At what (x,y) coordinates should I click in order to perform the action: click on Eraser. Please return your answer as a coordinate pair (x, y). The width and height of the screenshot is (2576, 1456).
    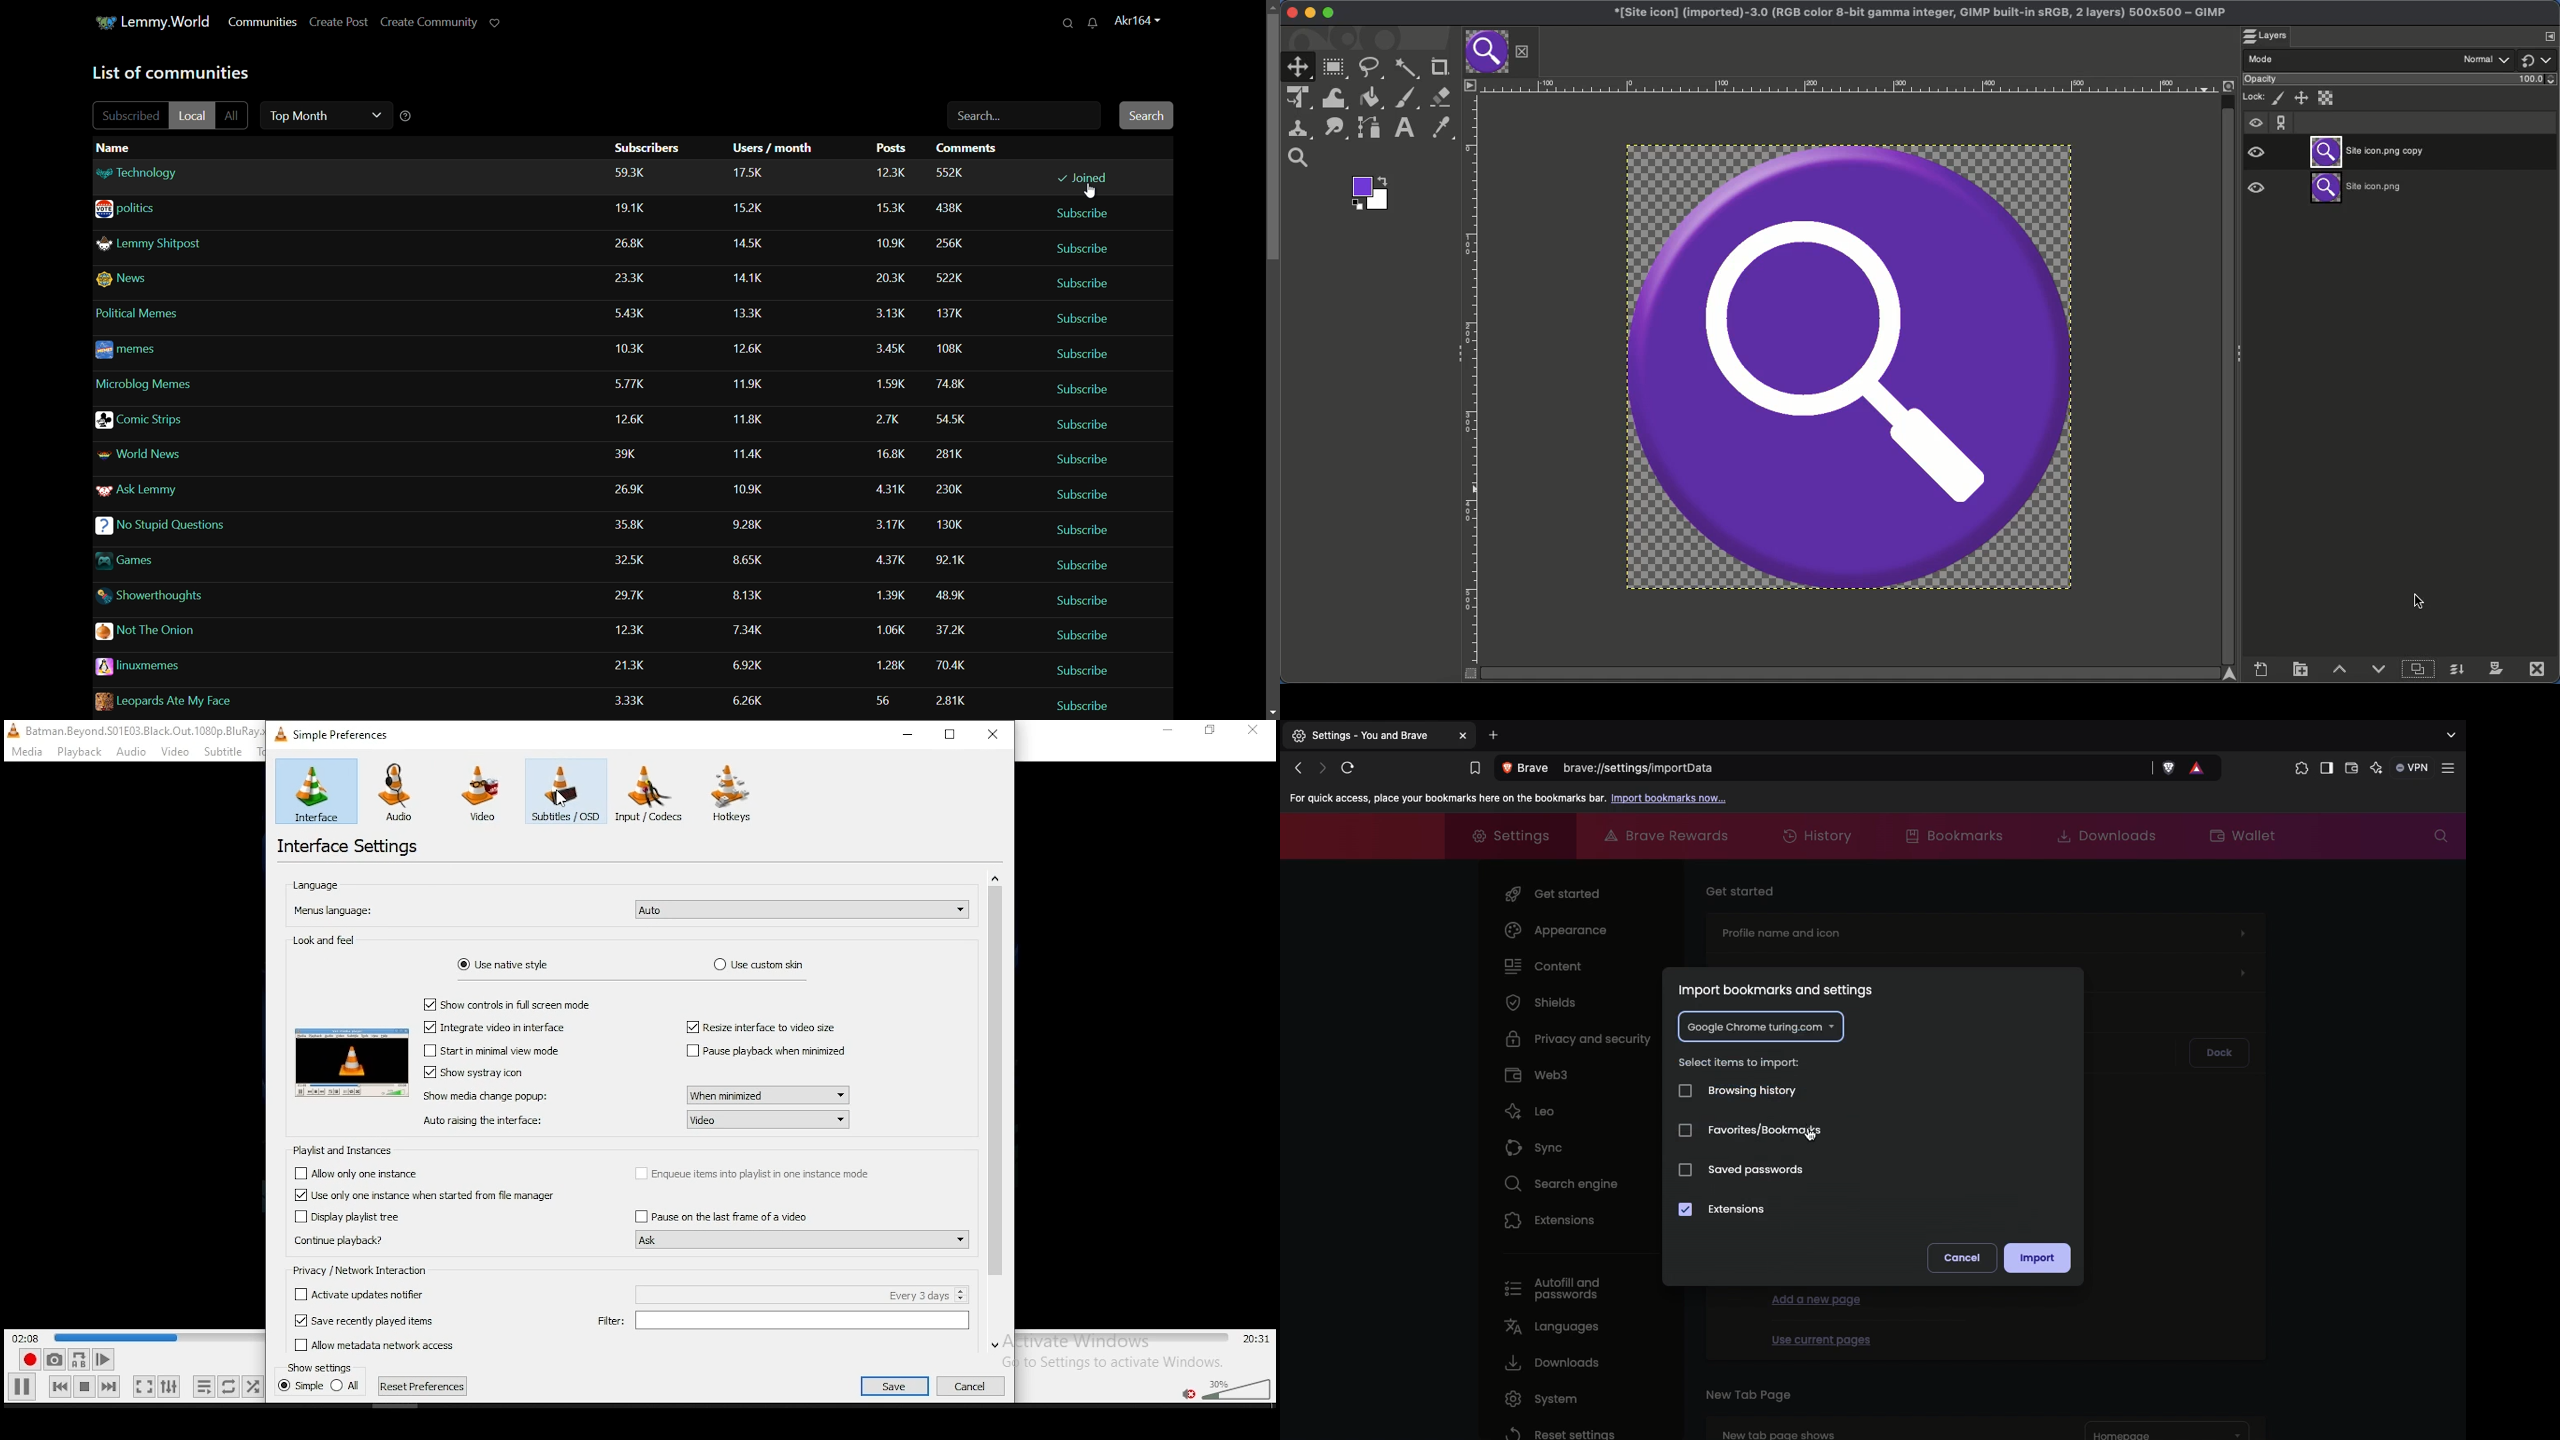
    Looking at the image, I should click on (1439, 97).